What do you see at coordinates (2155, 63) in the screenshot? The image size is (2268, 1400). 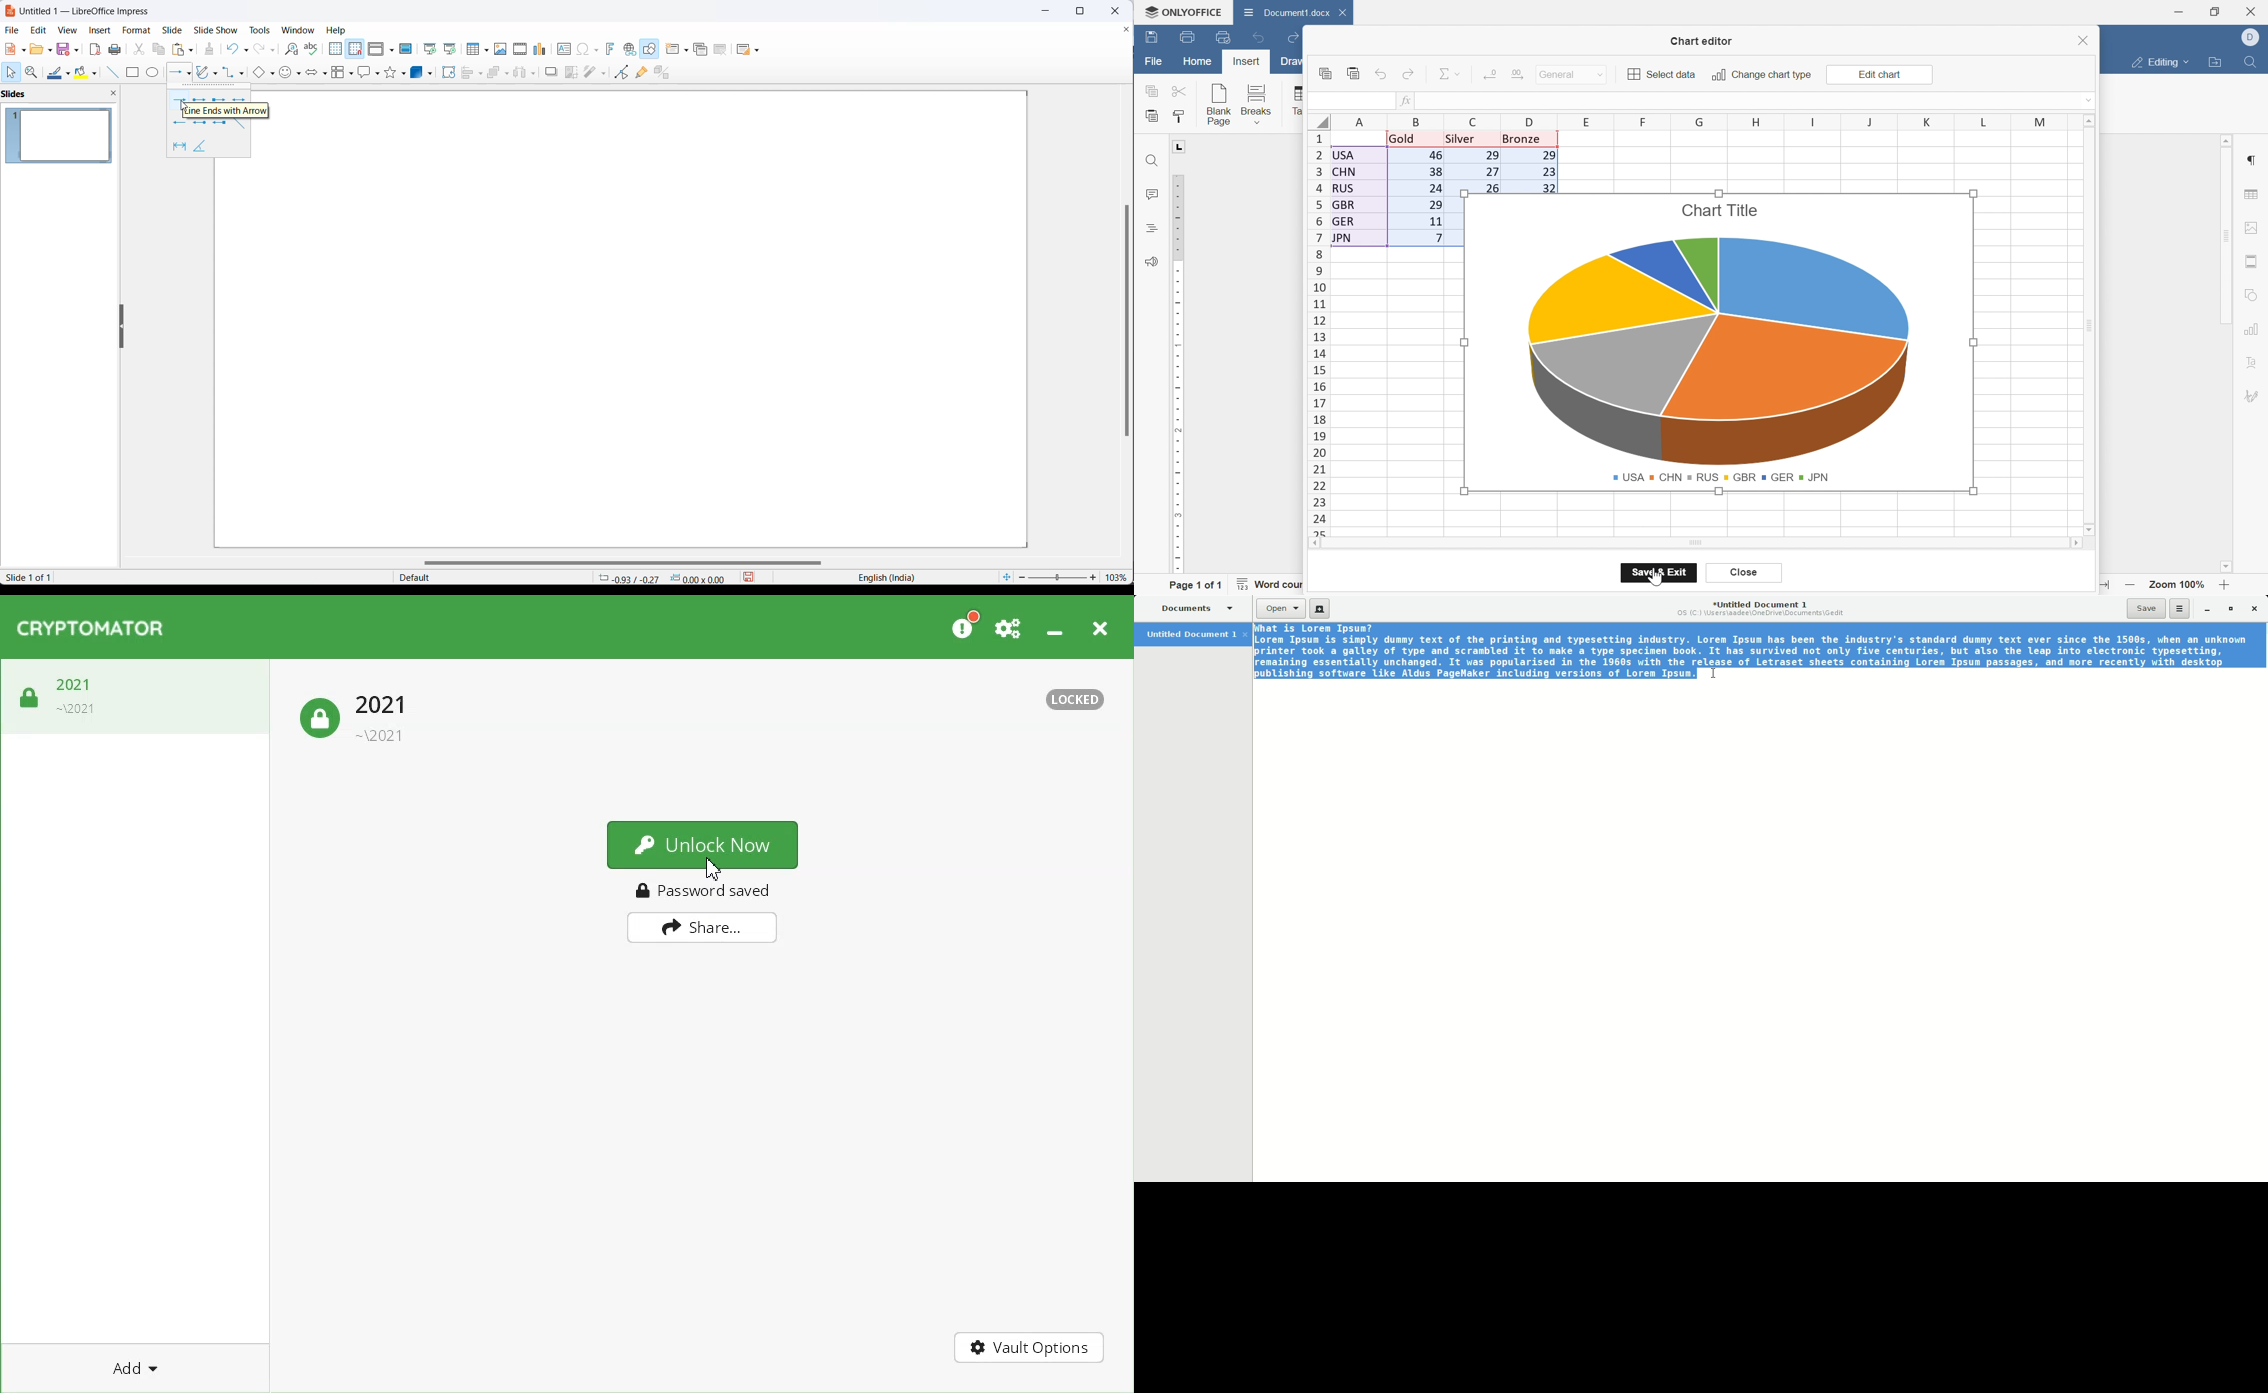 I see `Editing` at bounding box center [2155, 63].